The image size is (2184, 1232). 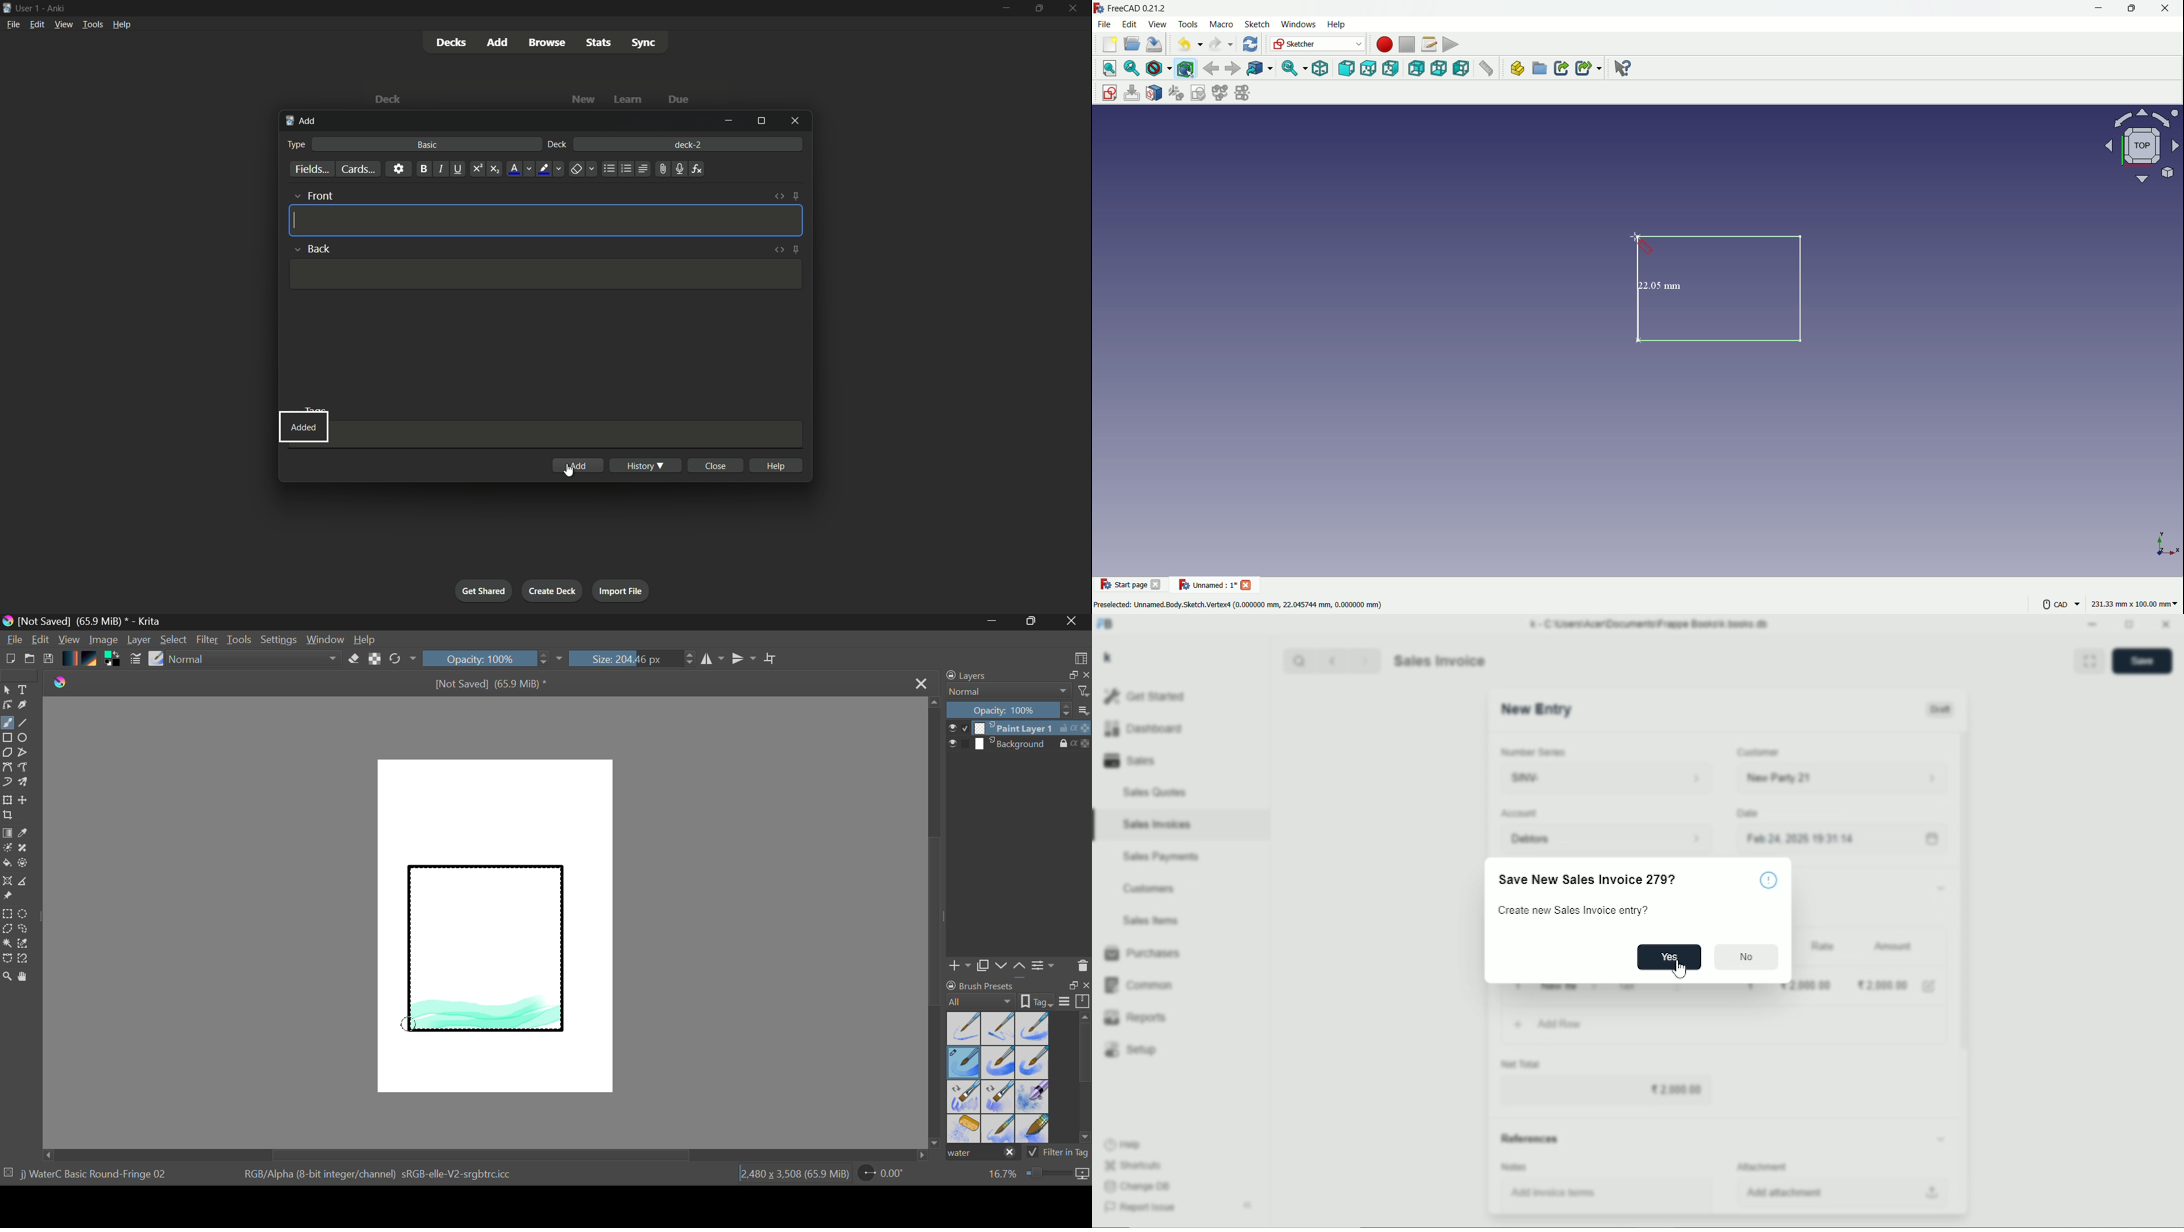 I want to click on switch workbenches, so click(x=1318, y=44).